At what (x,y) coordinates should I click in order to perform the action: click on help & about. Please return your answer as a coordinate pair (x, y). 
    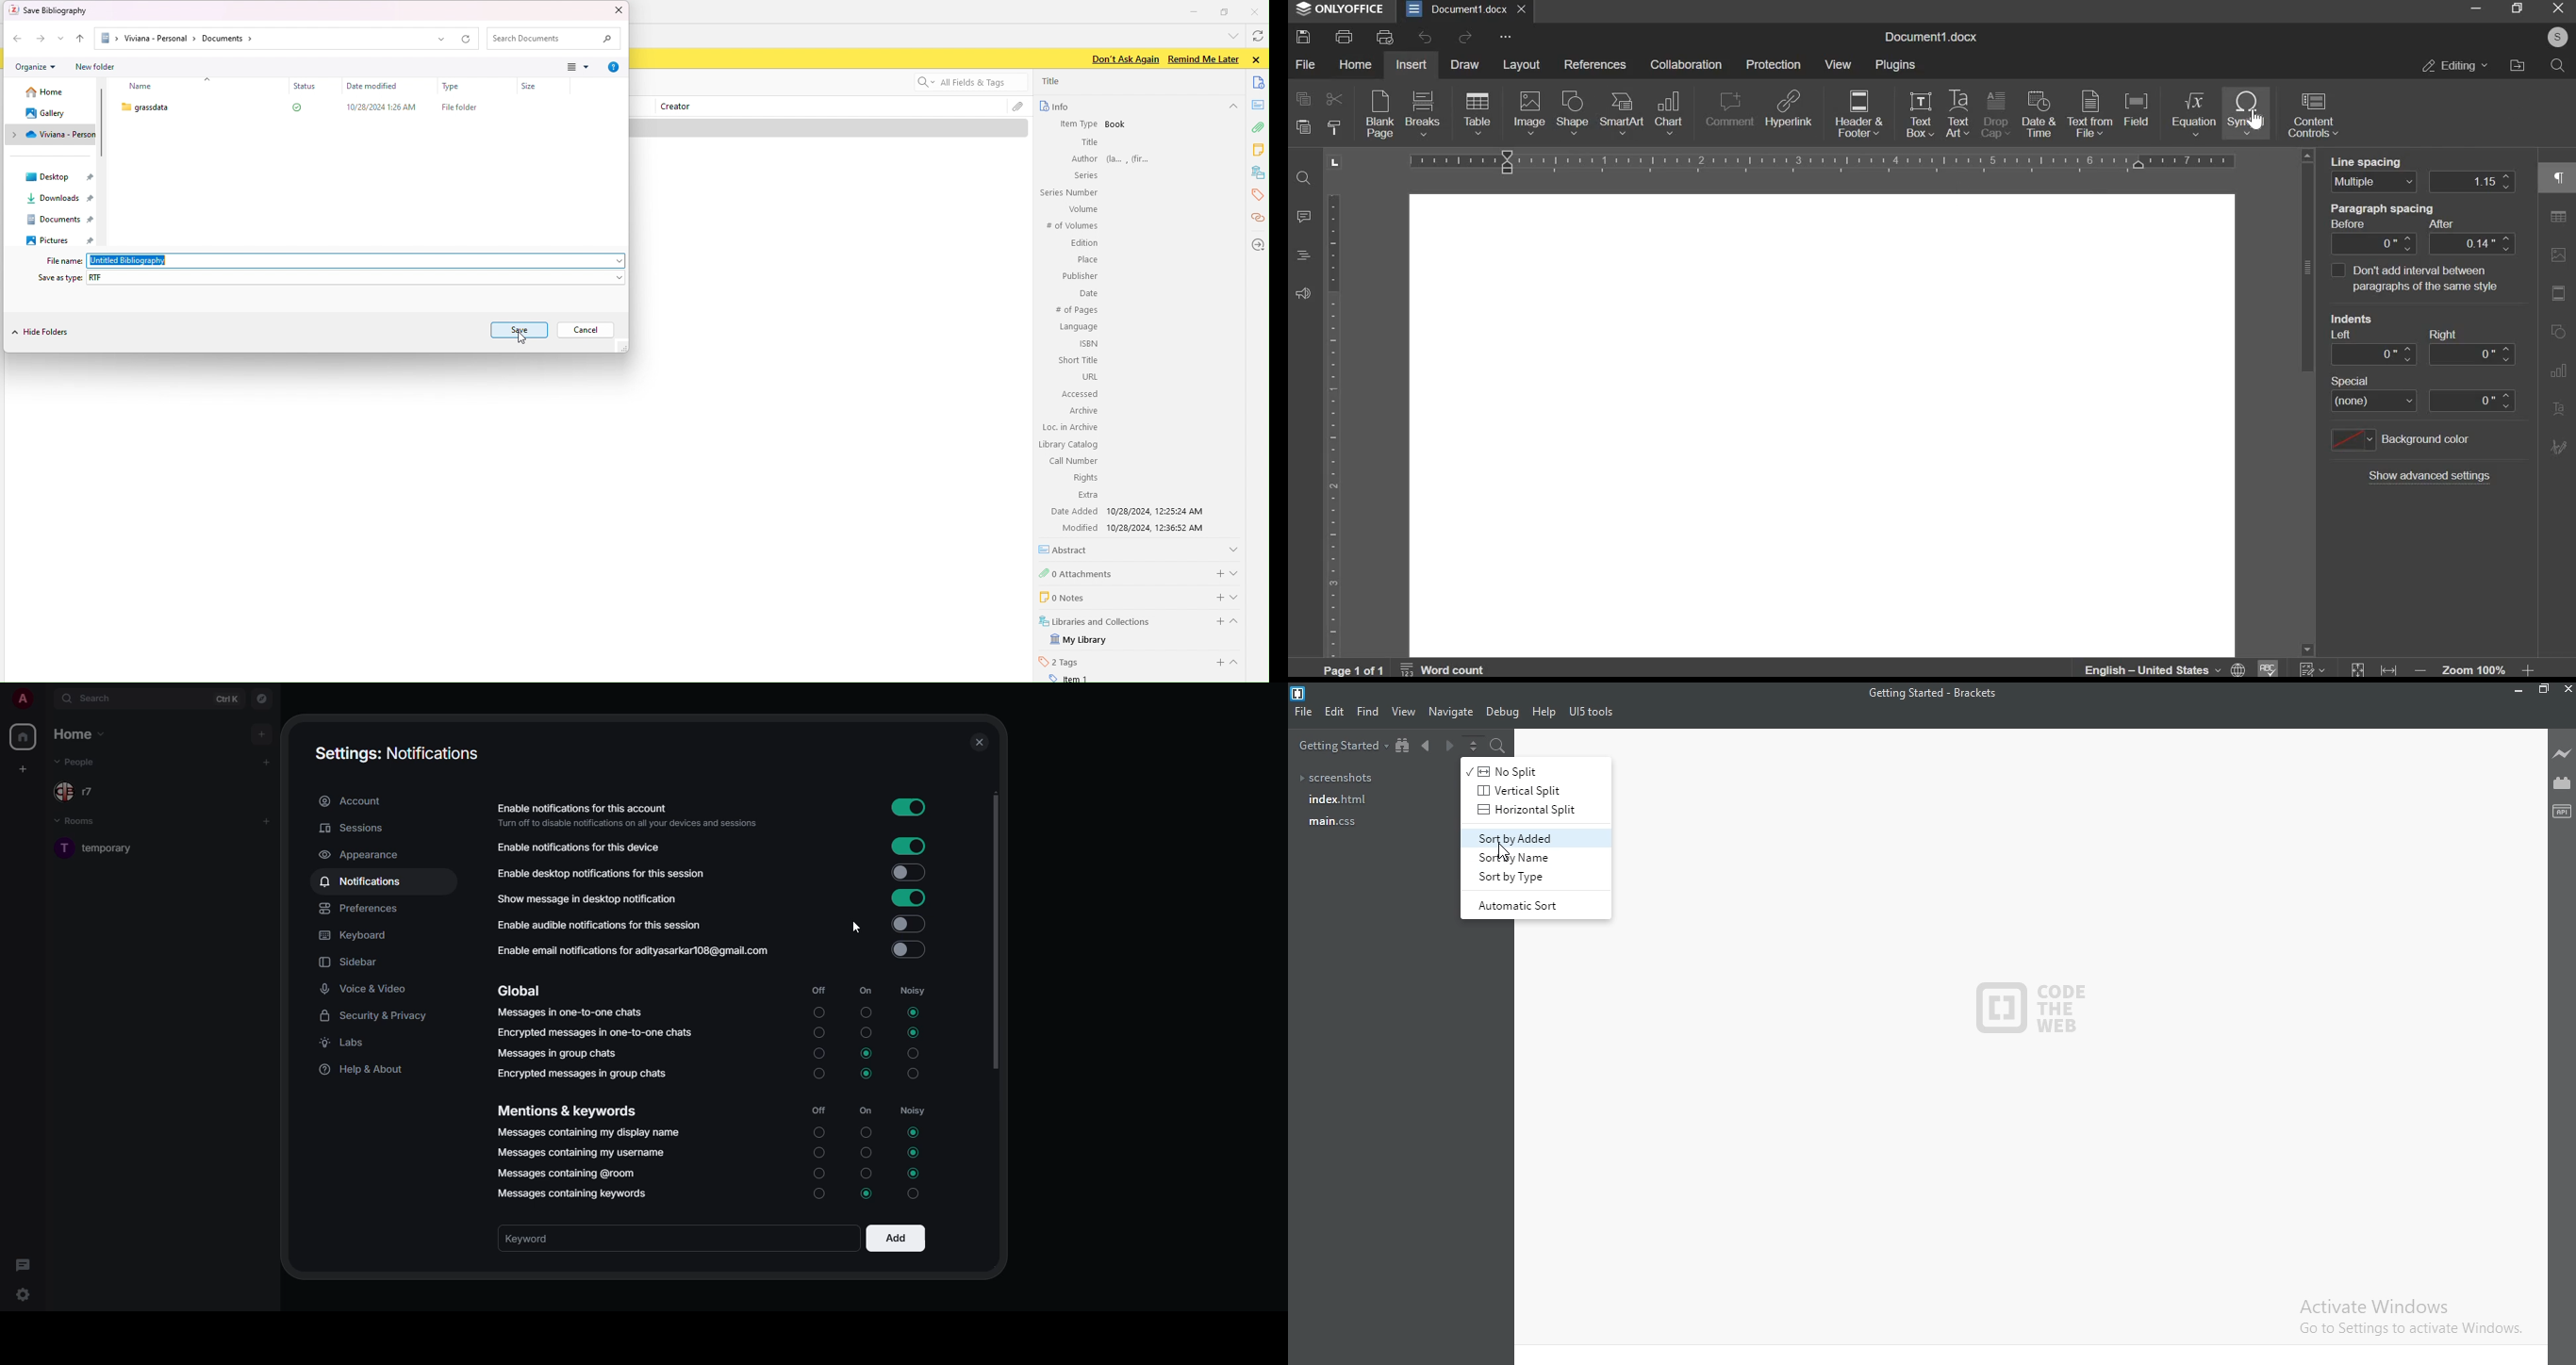
    Looking at the image, I should click on (364, 1071).